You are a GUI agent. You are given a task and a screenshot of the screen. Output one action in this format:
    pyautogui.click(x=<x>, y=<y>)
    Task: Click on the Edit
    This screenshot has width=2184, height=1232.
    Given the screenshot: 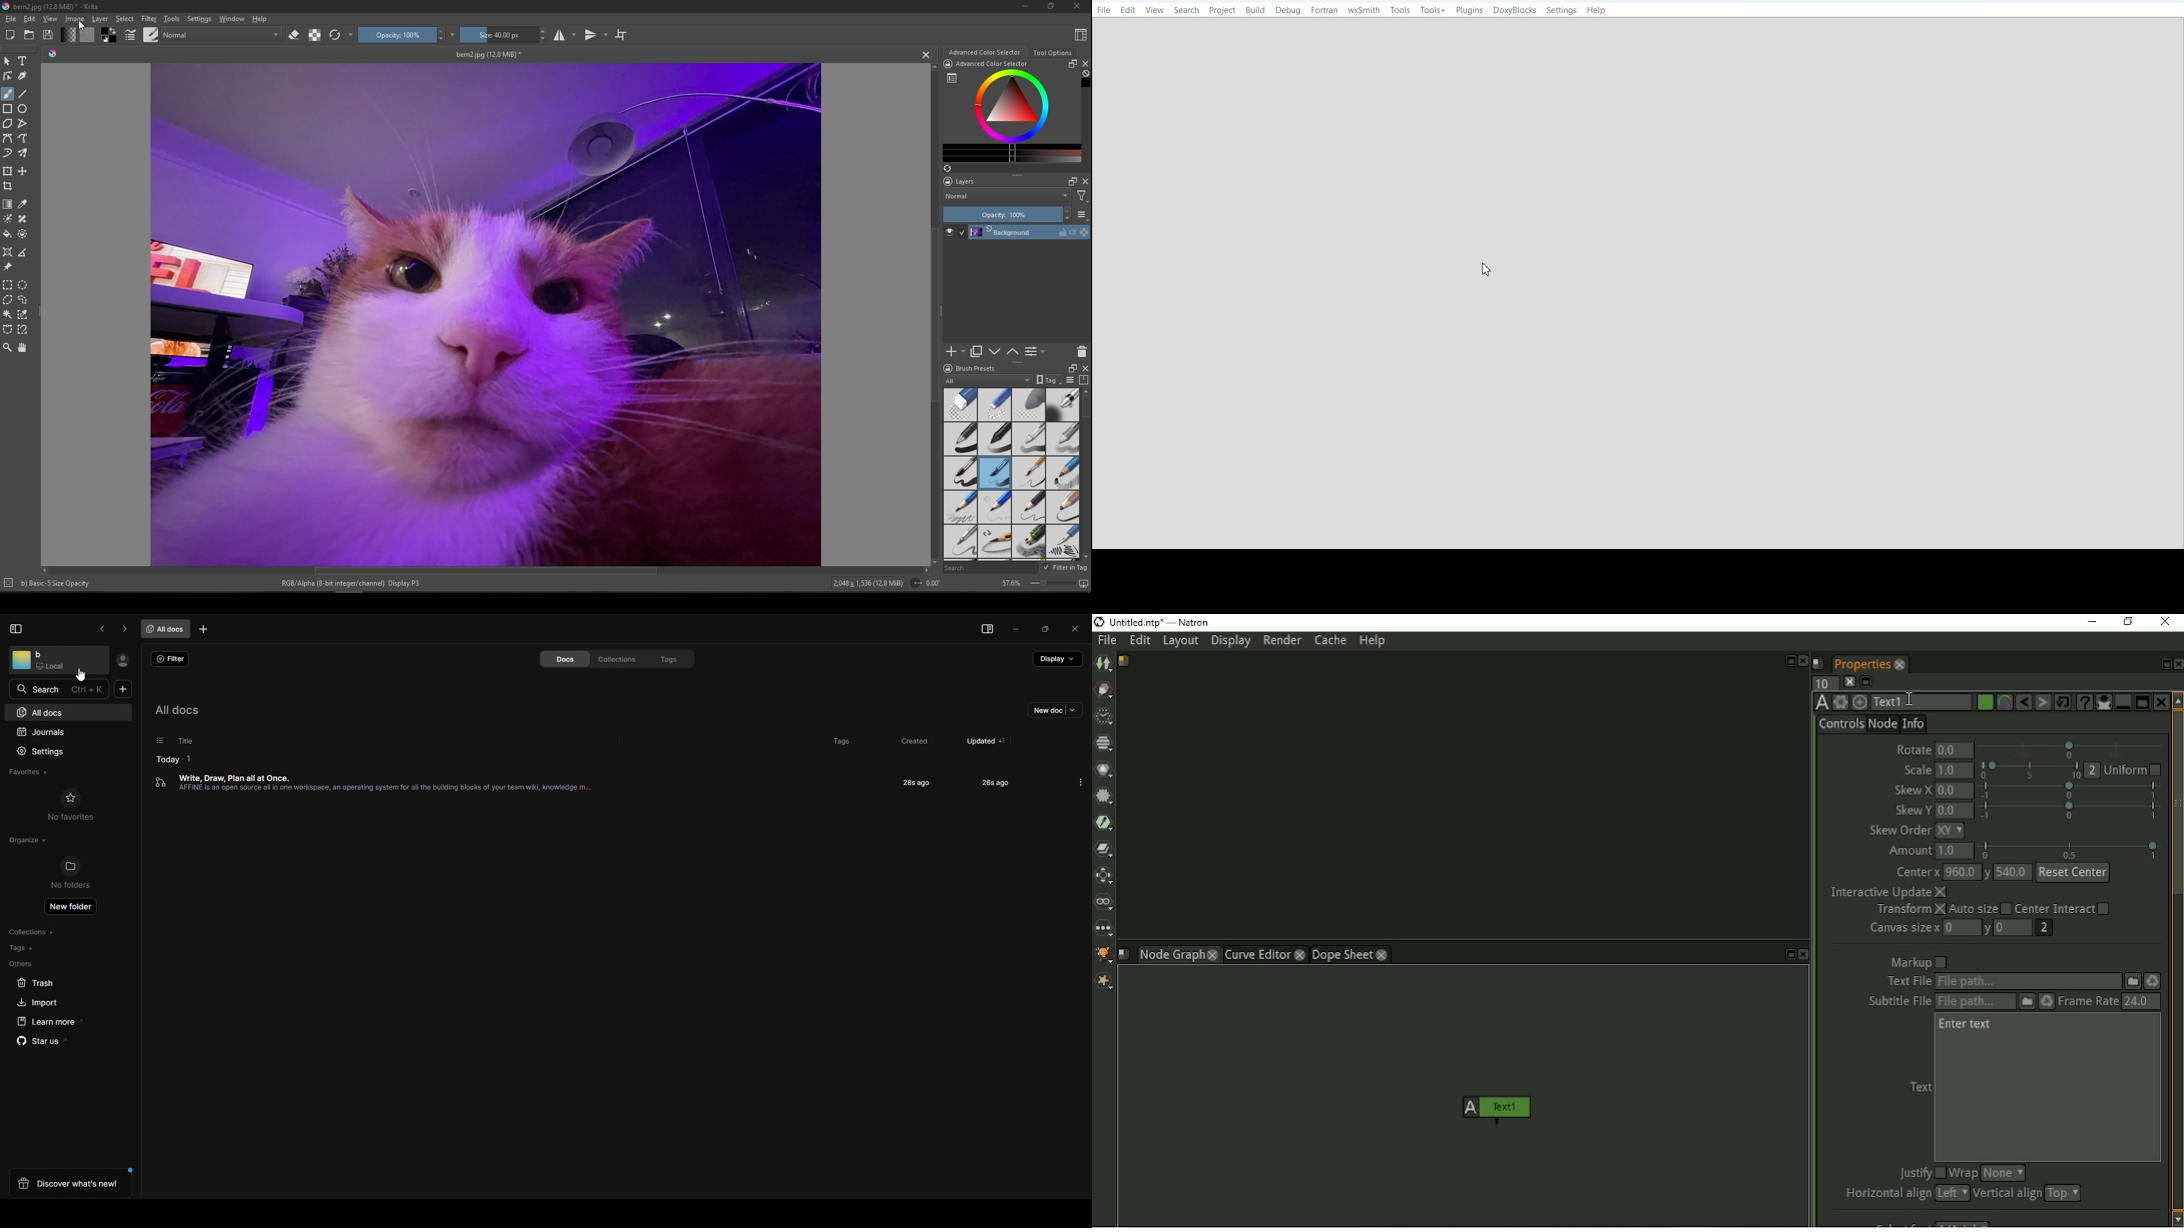 What is the action you would take?
    pyautogui.click(x=1128, y=10)
    